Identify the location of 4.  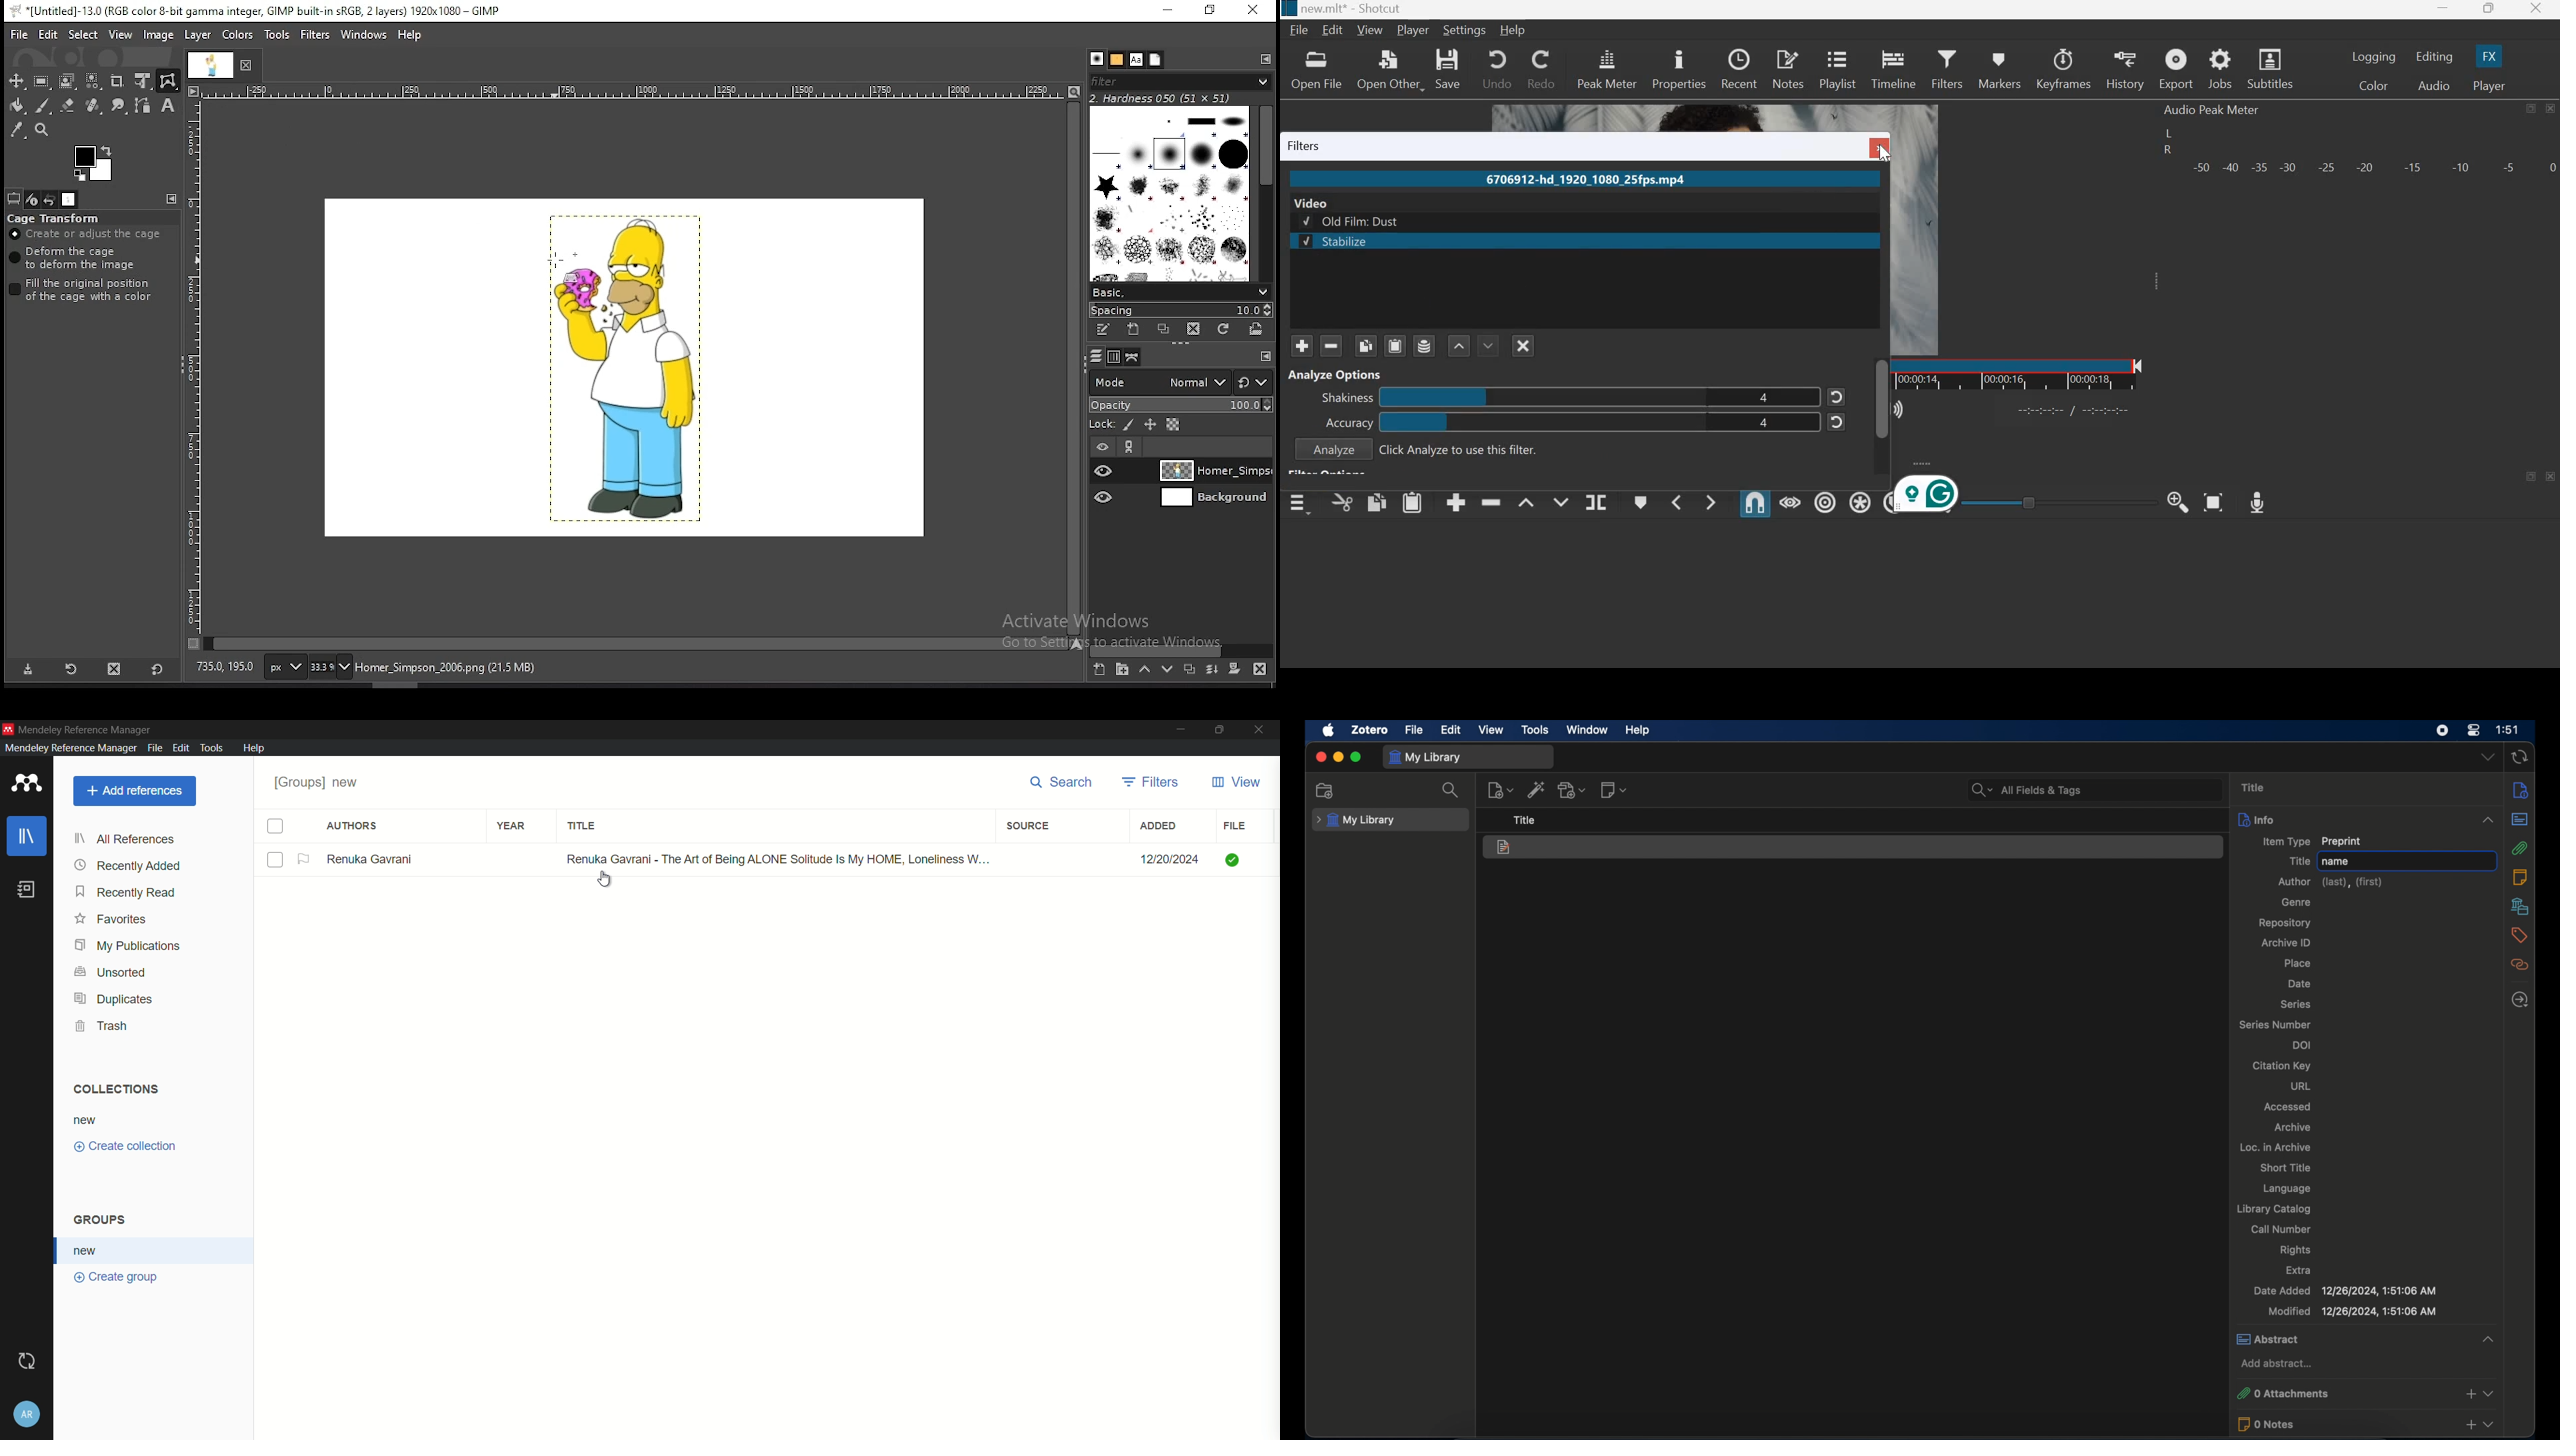
(1763, 397).